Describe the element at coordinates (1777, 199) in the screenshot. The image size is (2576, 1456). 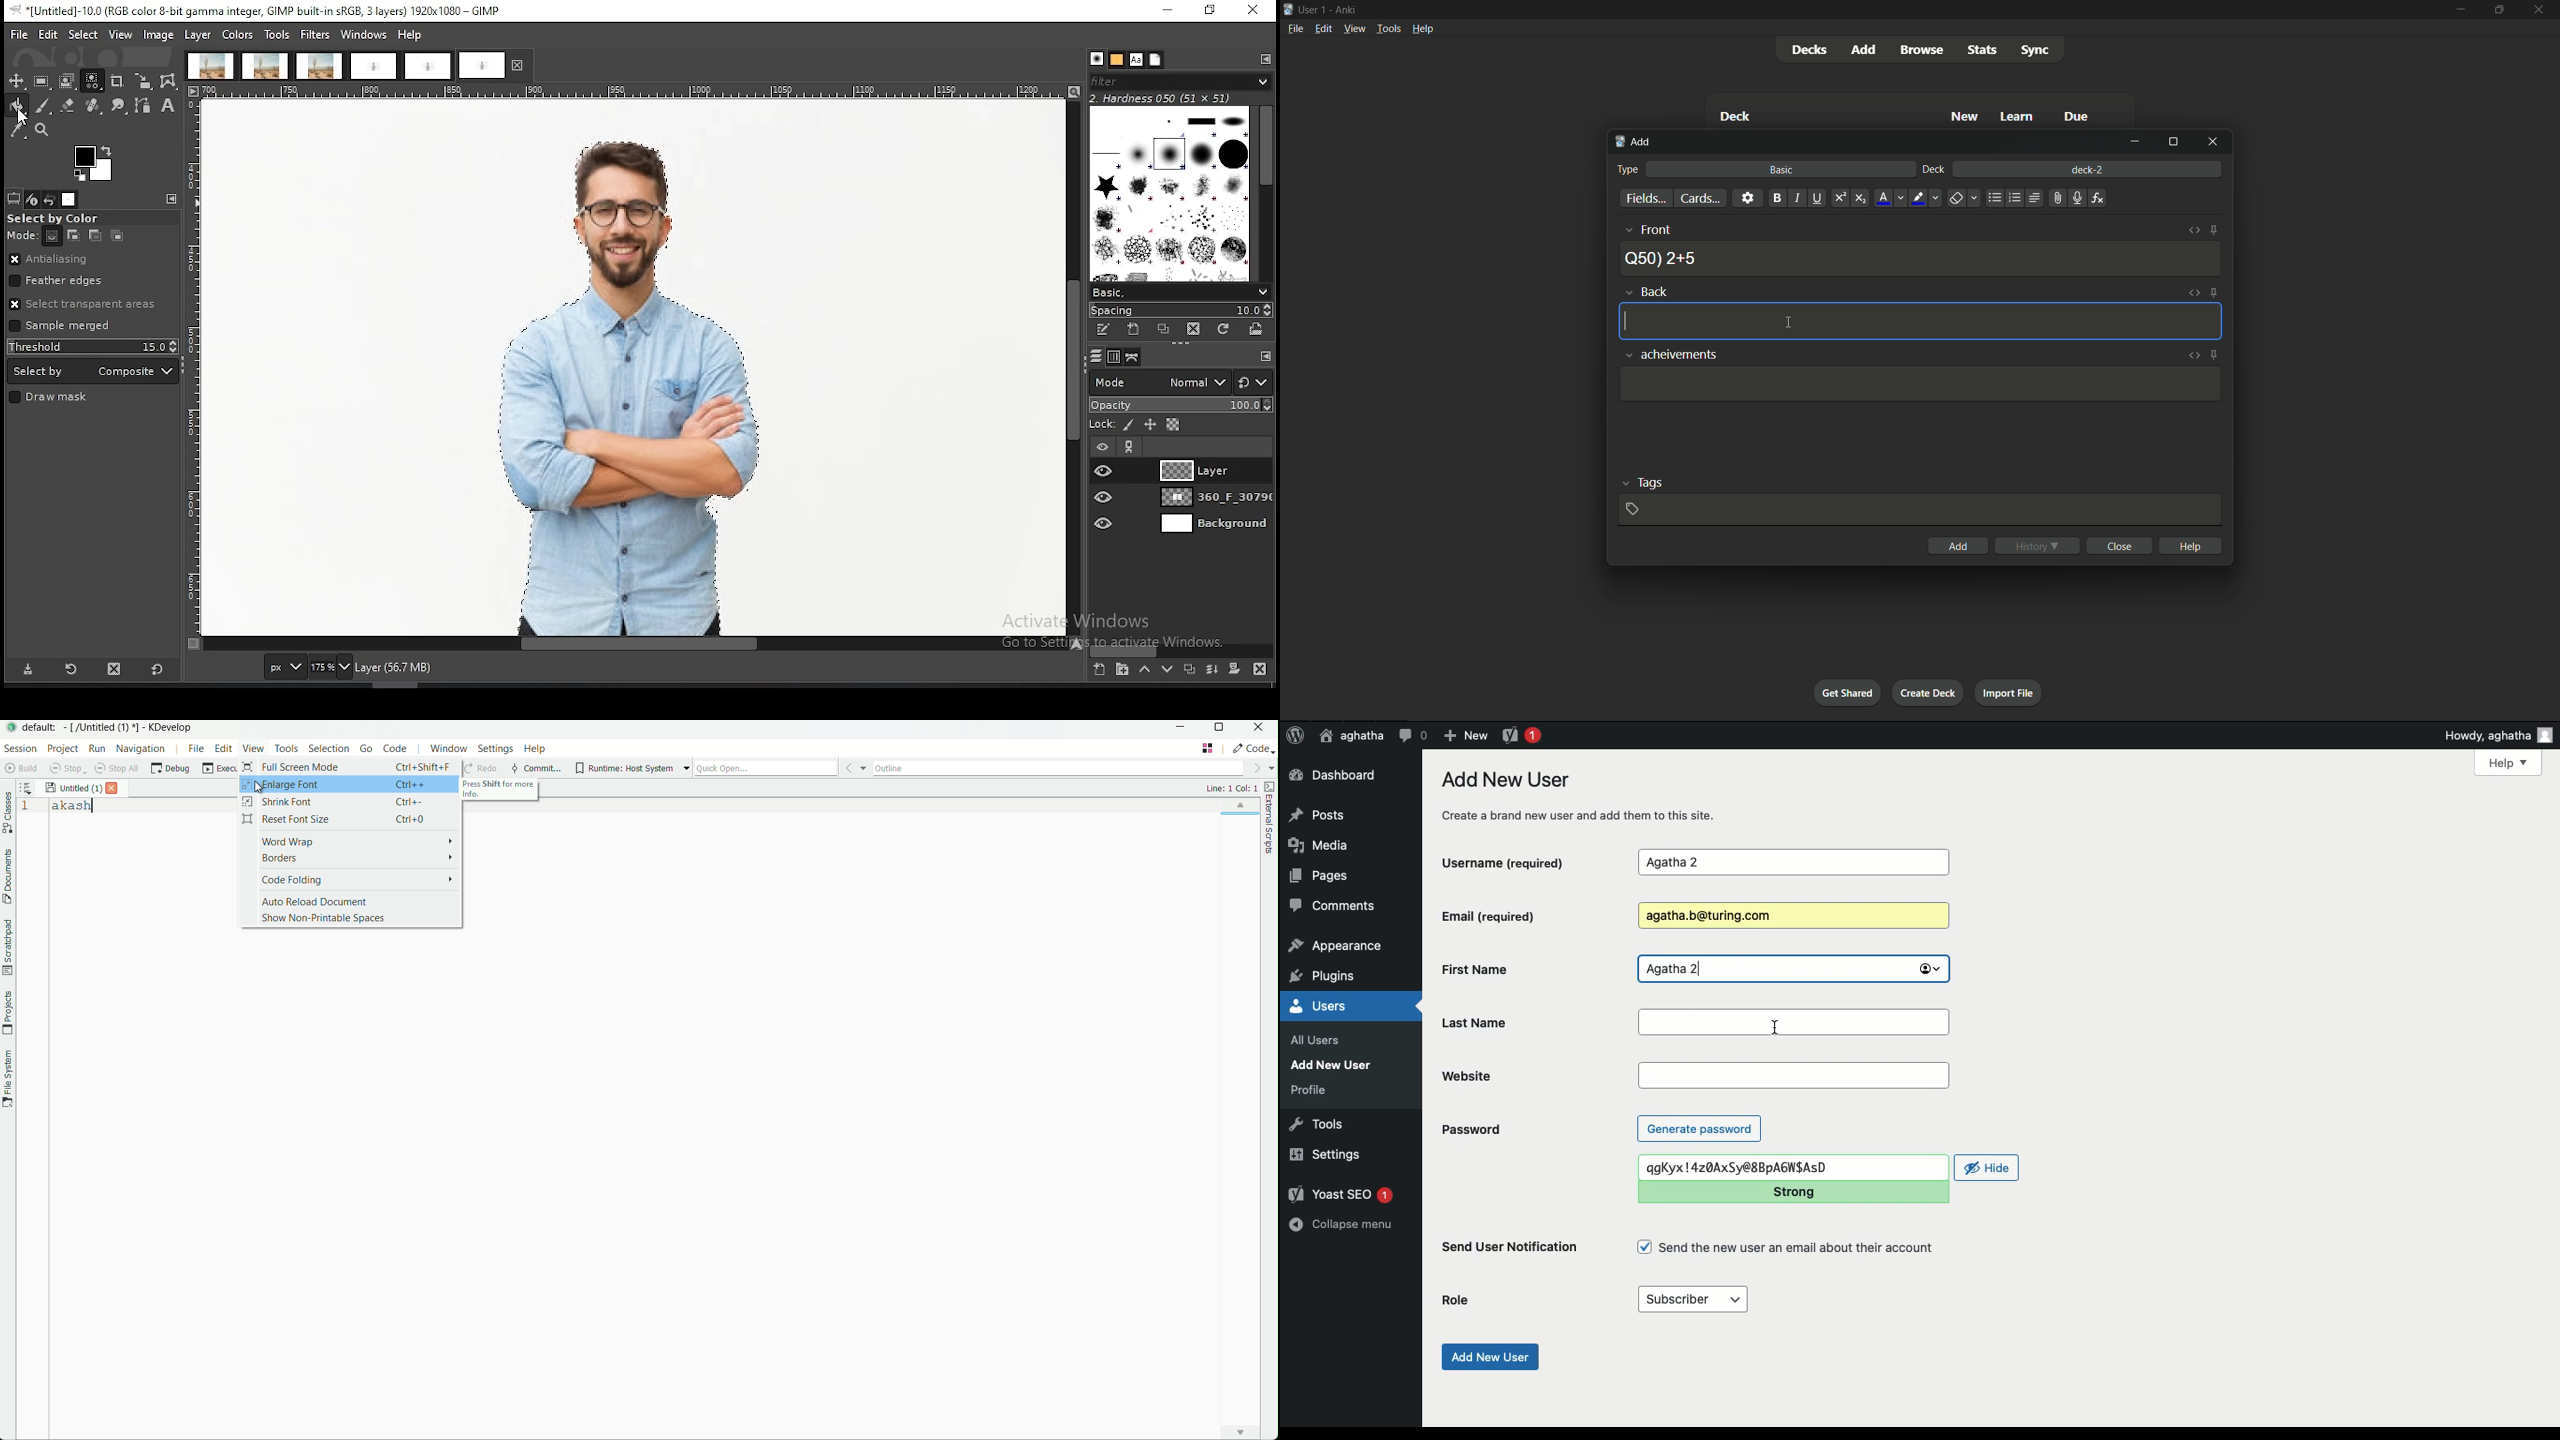
I see `bold` at that location.